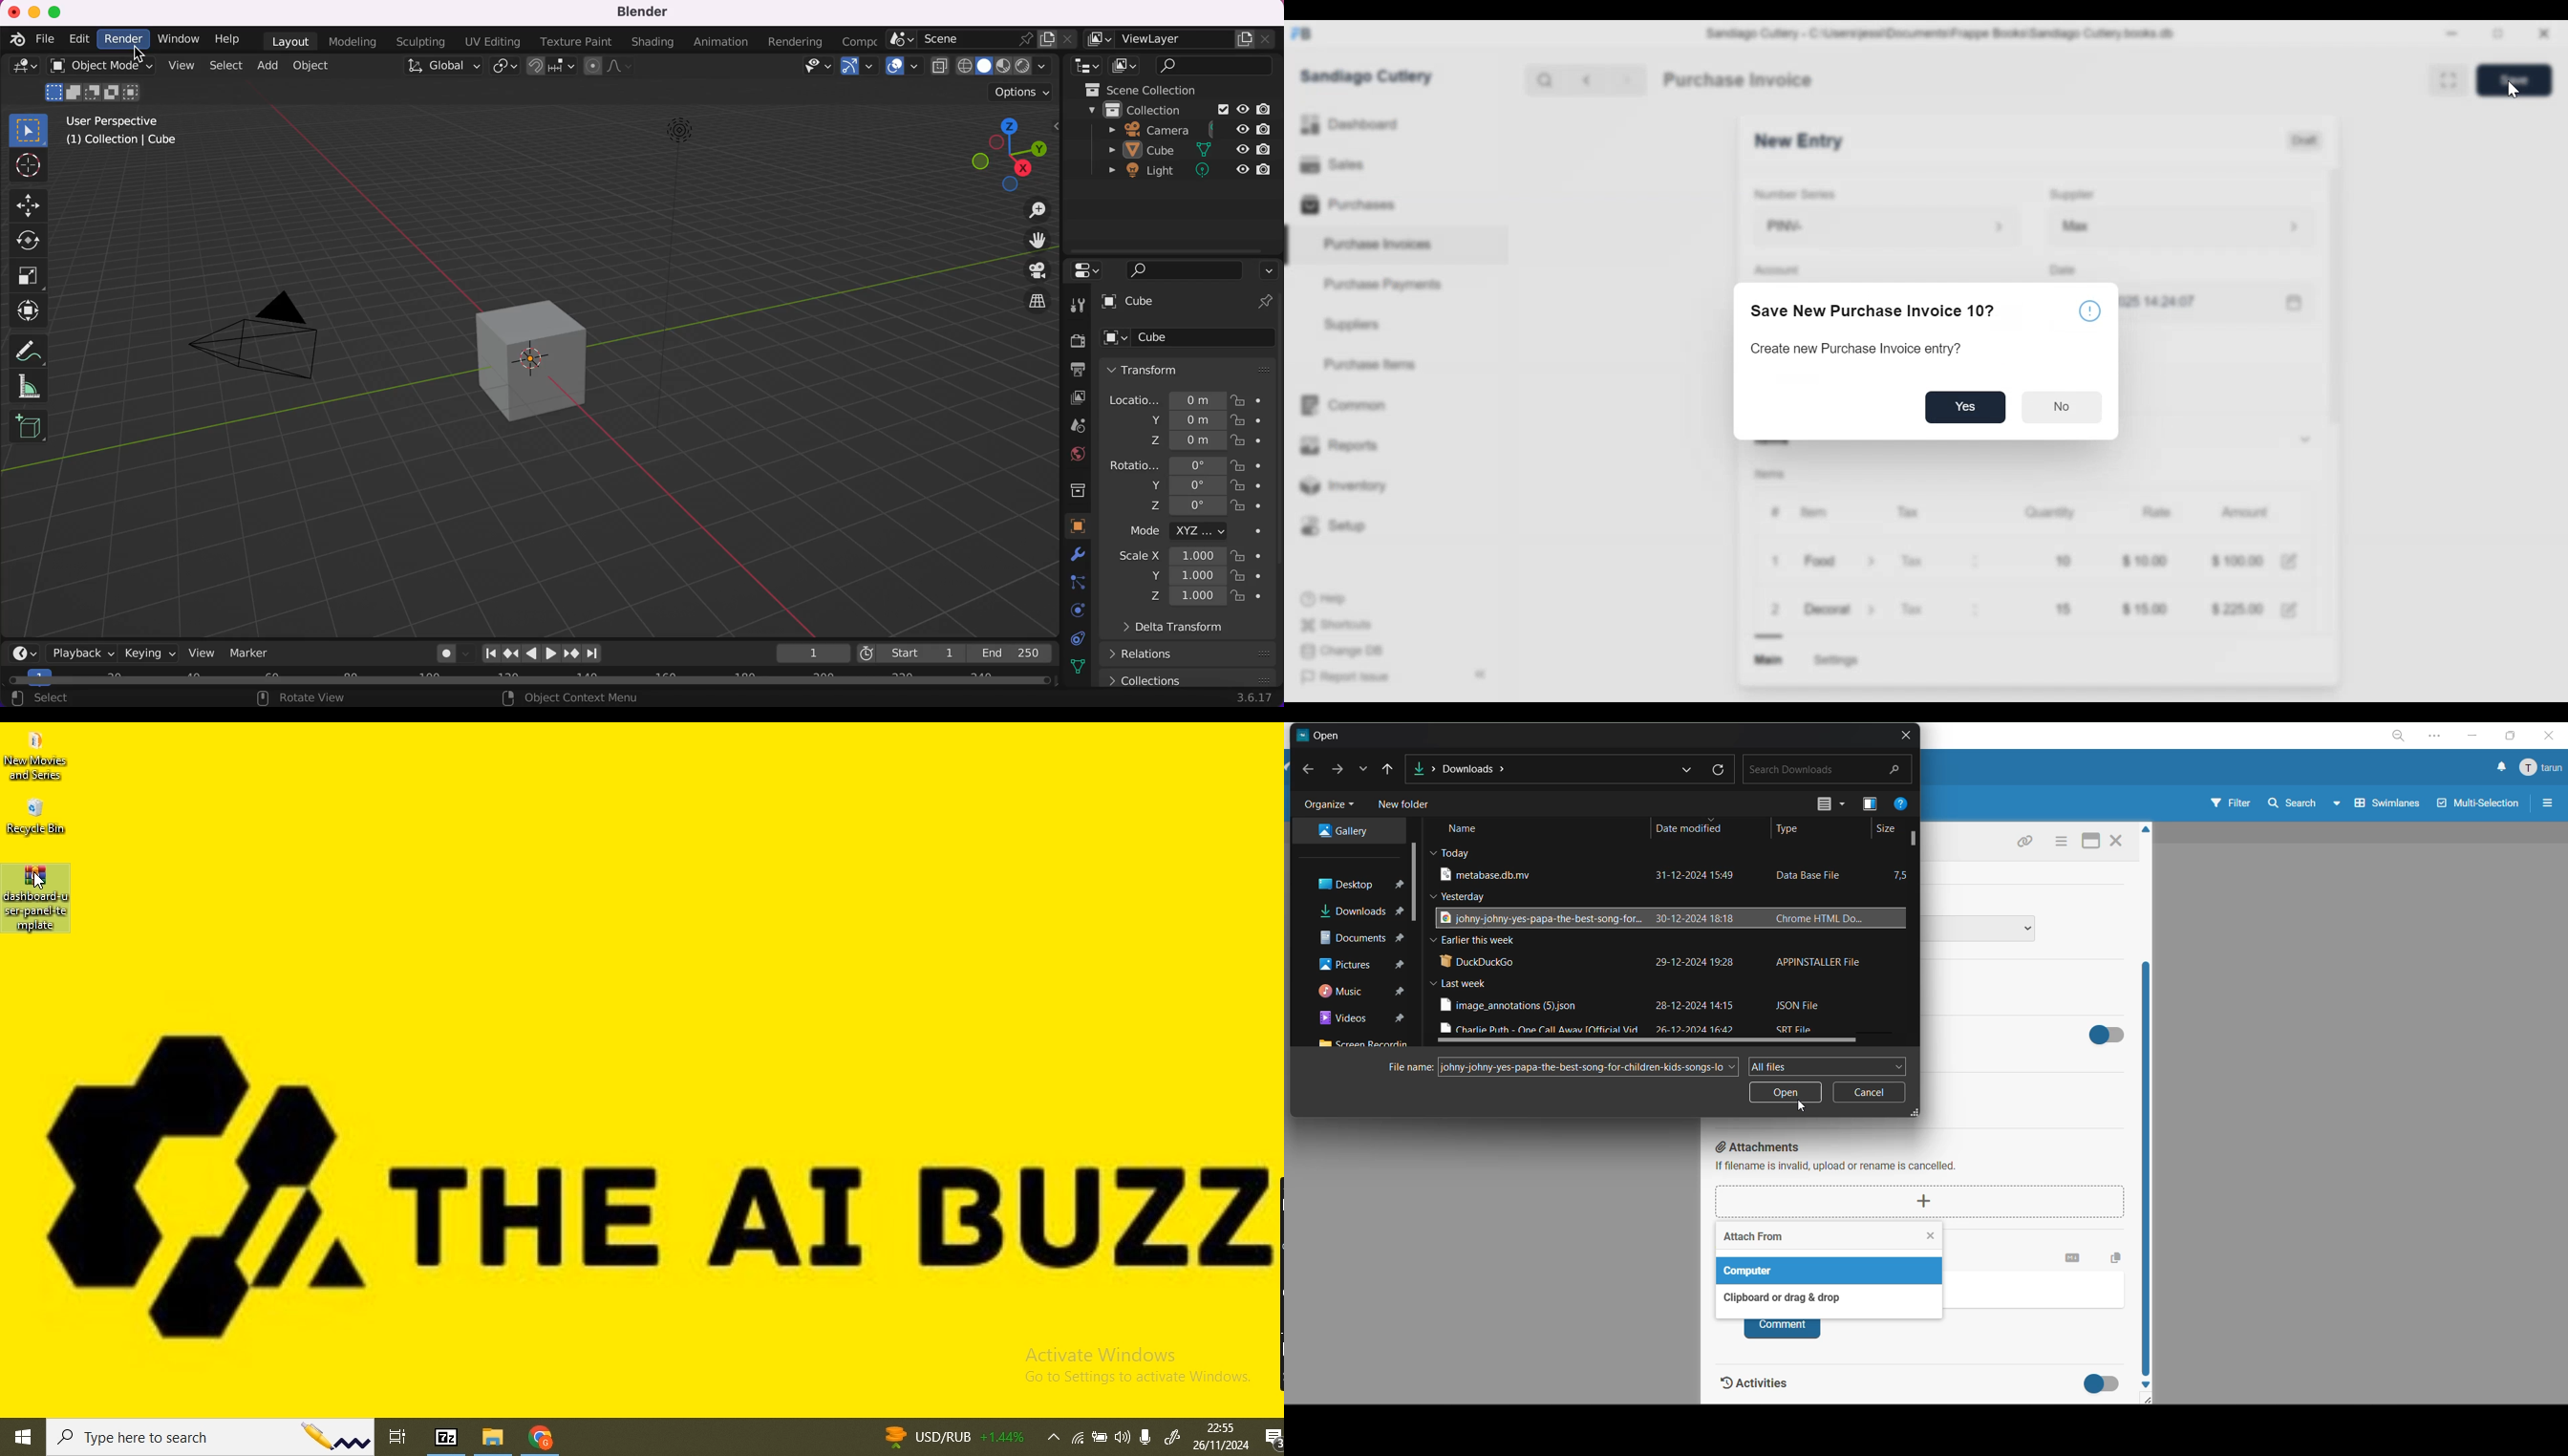 The height and width of the screenshot is (1456, 2576). I want to click on file, so click(44, 37).